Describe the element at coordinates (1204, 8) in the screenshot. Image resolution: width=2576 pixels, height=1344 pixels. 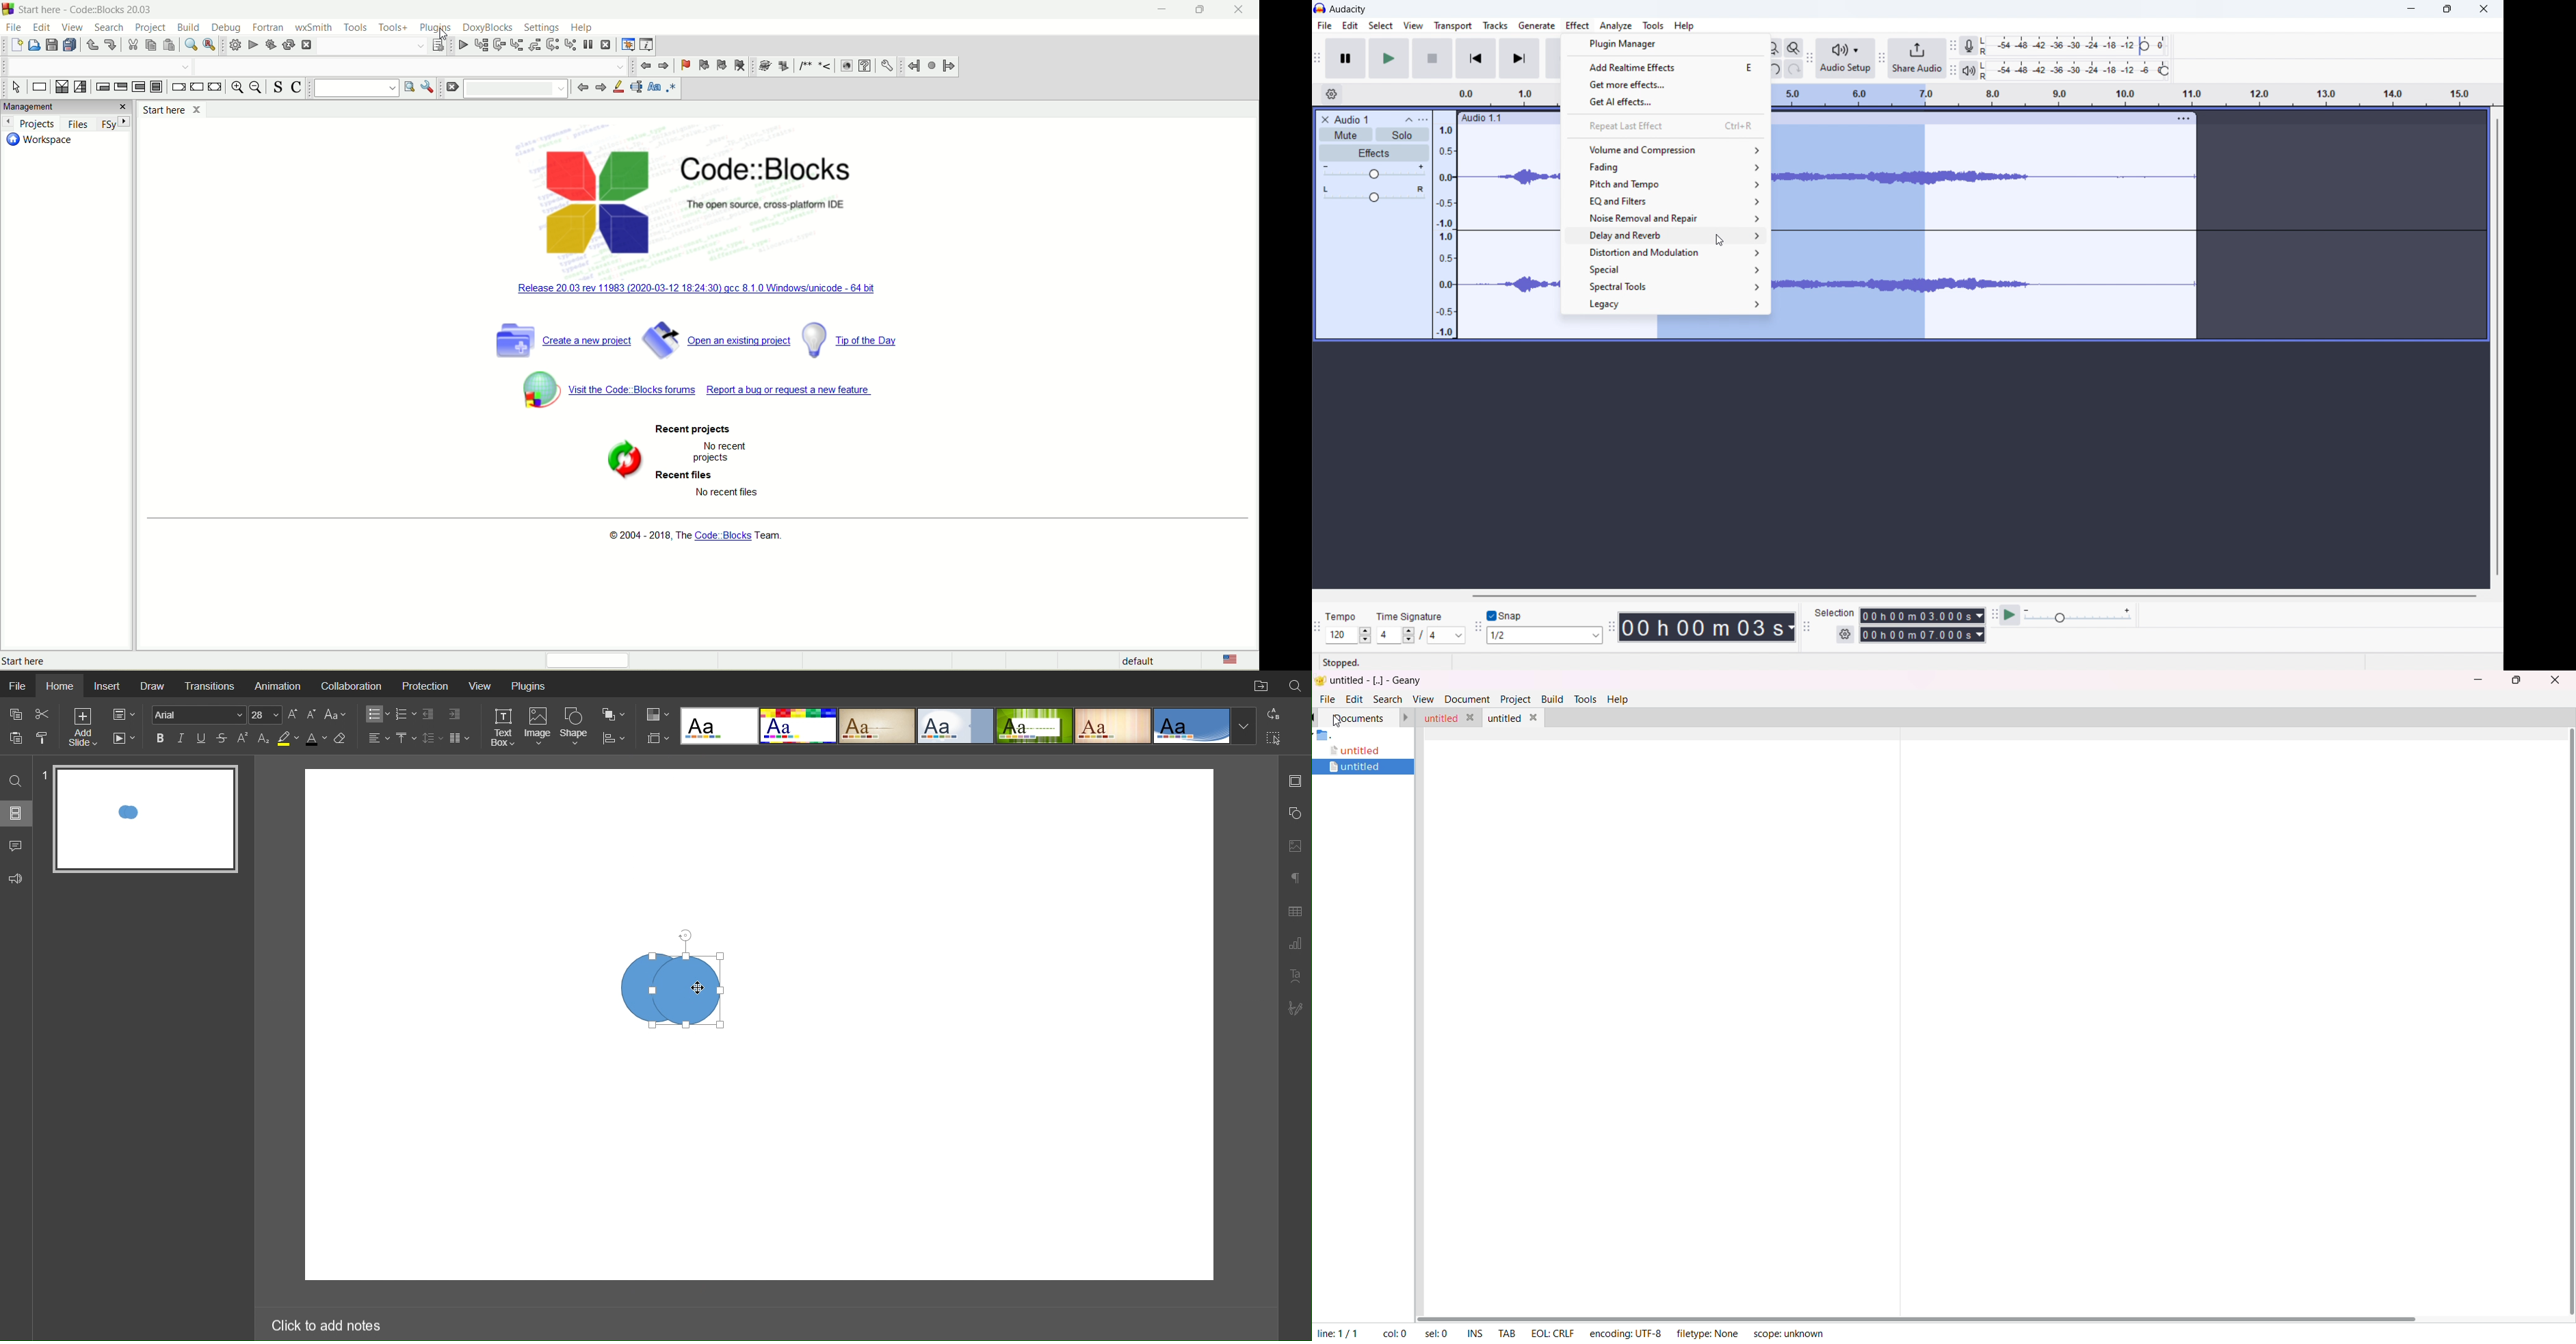
I see `maximize` at that location.